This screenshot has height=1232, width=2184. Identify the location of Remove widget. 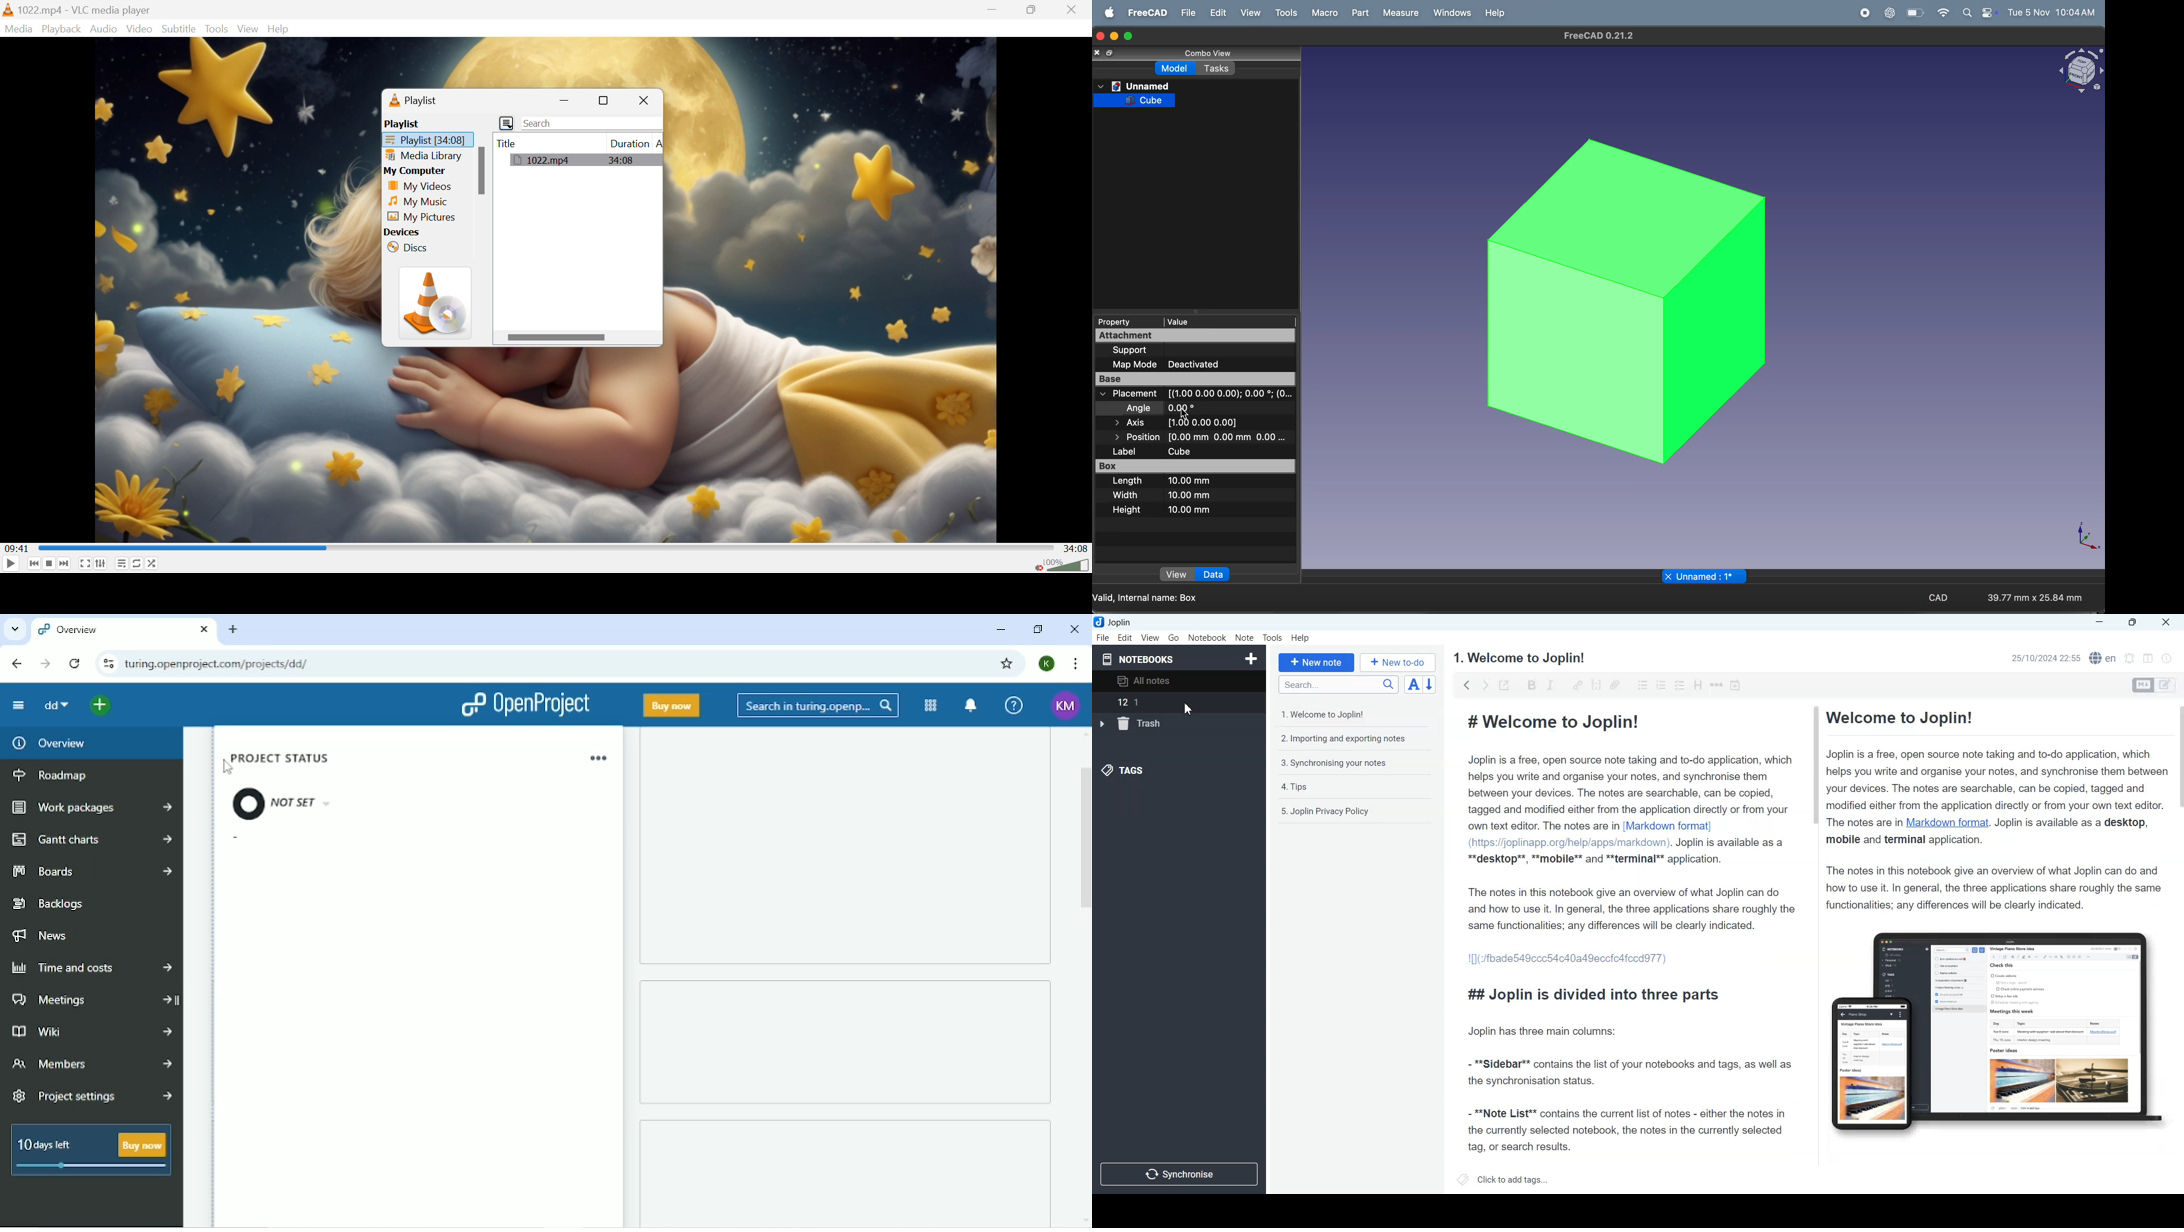
(598, 758).